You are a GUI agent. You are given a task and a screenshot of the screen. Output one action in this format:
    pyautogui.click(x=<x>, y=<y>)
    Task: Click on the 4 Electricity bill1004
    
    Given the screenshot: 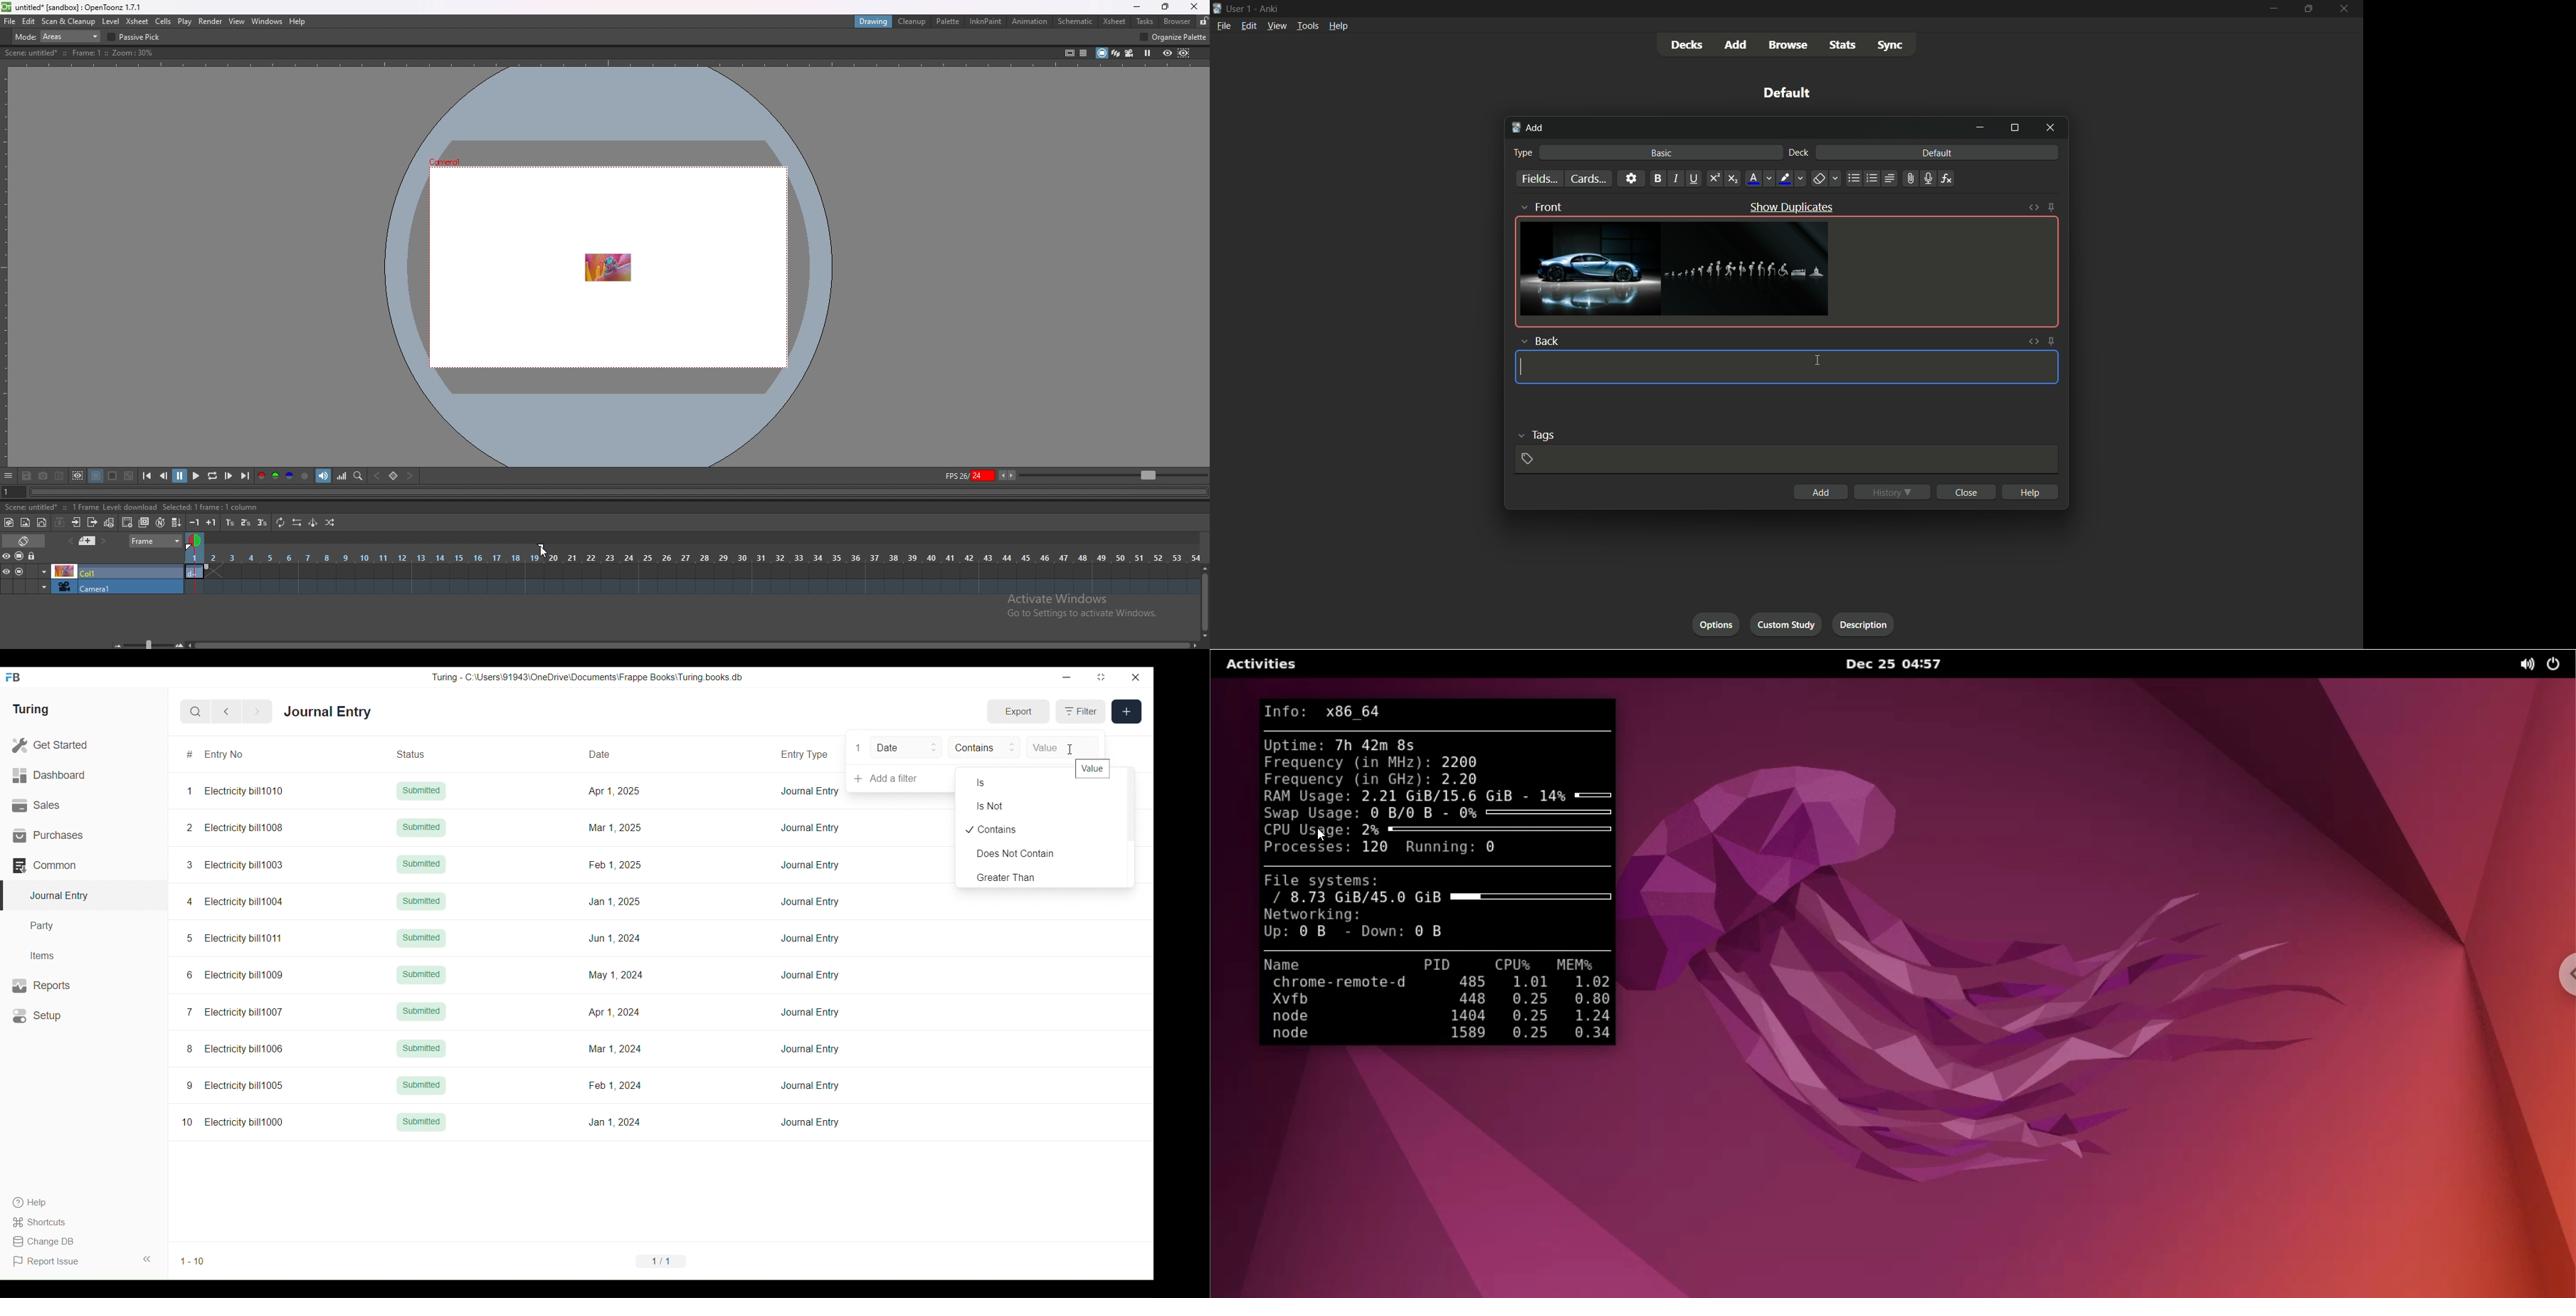 What is the action you would take?
    pyautogui.click(x=236, y=901)
    